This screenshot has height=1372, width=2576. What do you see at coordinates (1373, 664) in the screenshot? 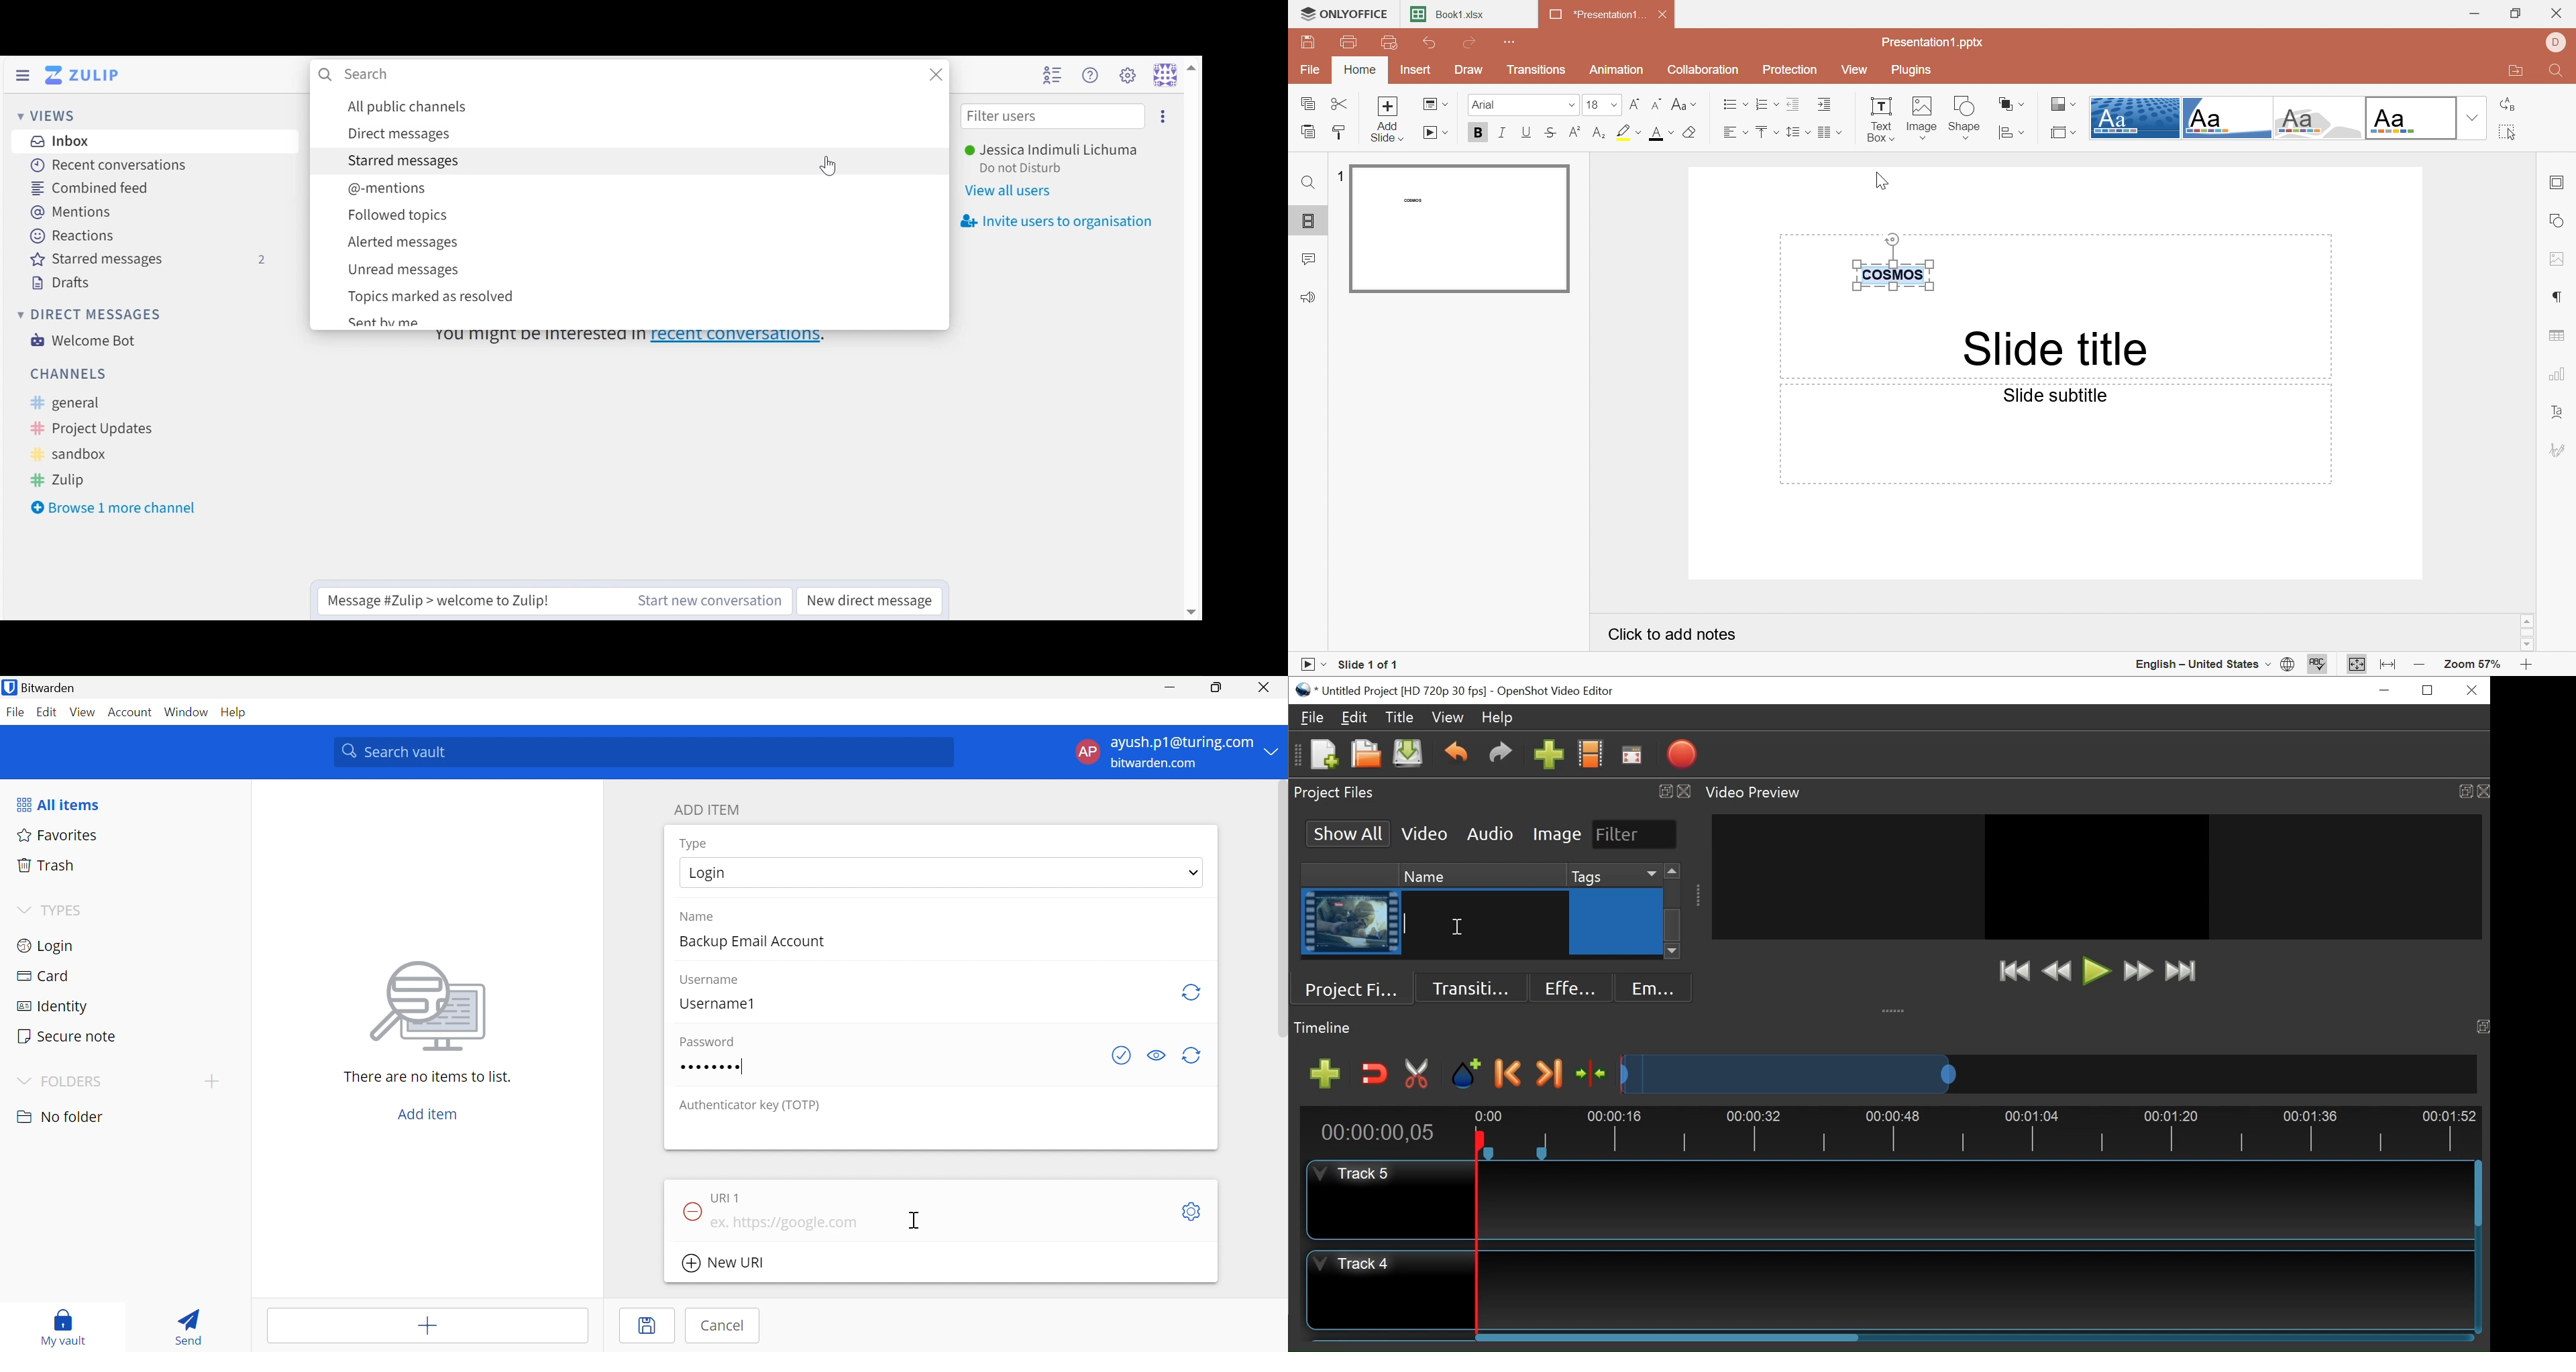
I see `Slide 1 of 1` at bounding box center [1373, 664].